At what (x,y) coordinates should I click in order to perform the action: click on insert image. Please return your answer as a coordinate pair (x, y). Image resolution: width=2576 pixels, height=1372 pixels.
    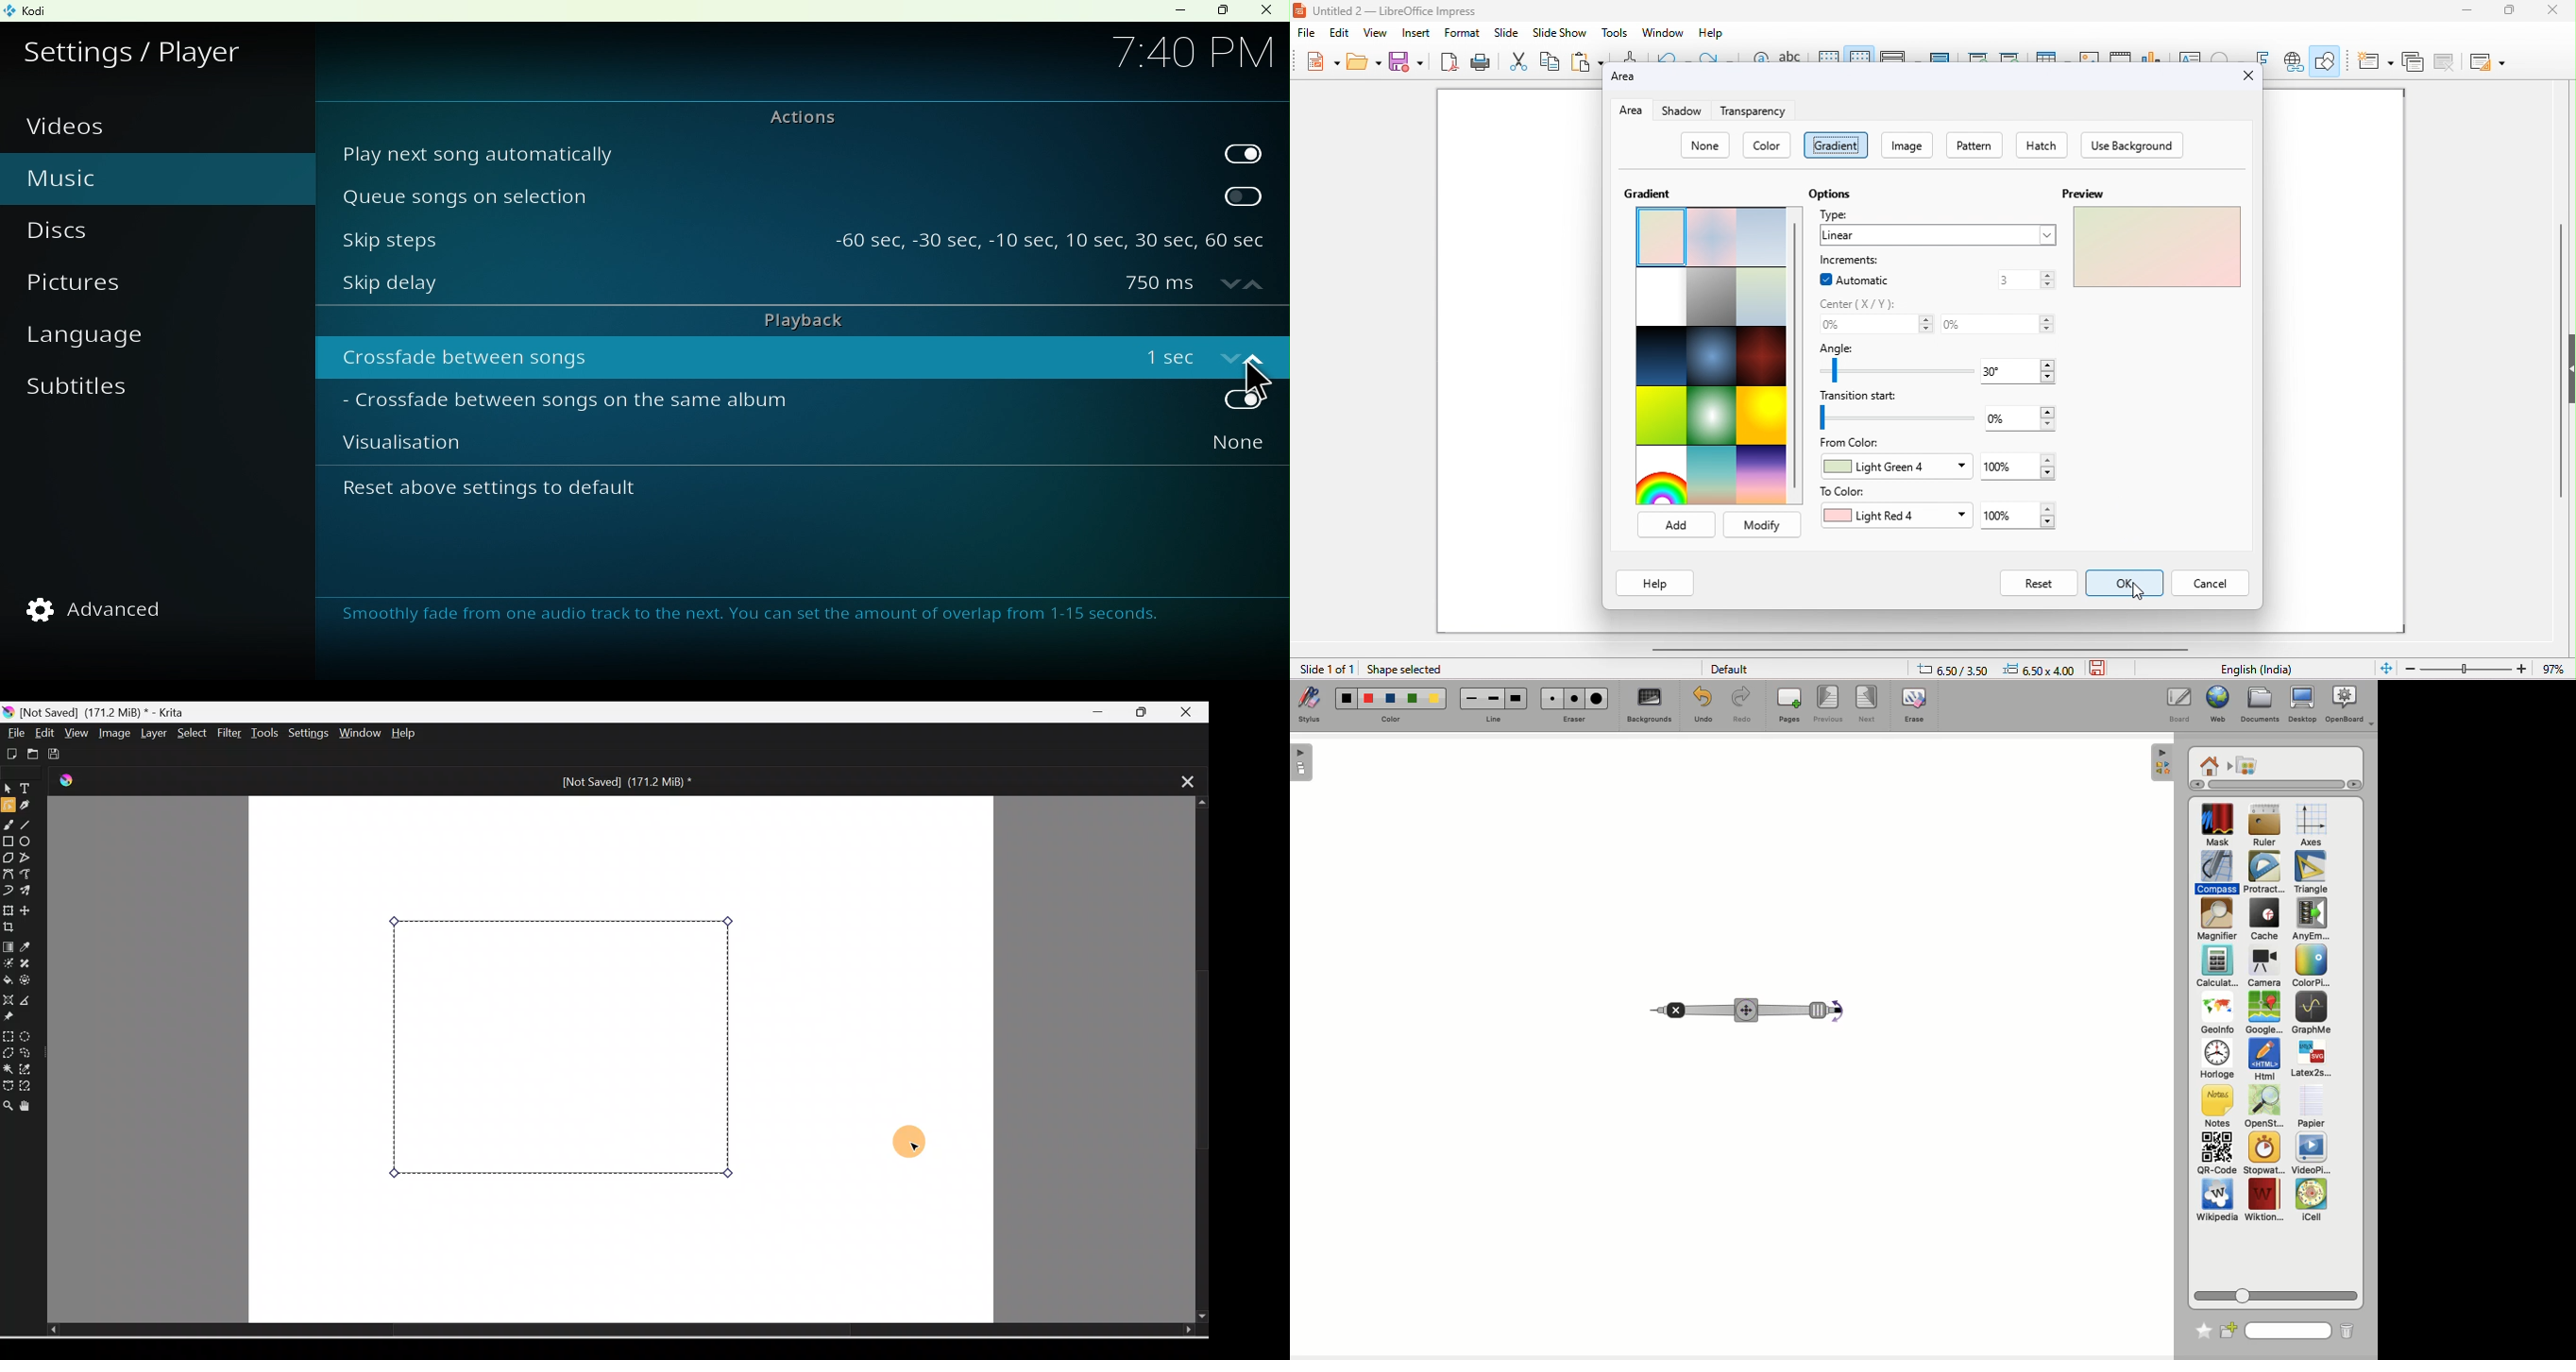
    Looking at the image, I should click on (2089, 54).